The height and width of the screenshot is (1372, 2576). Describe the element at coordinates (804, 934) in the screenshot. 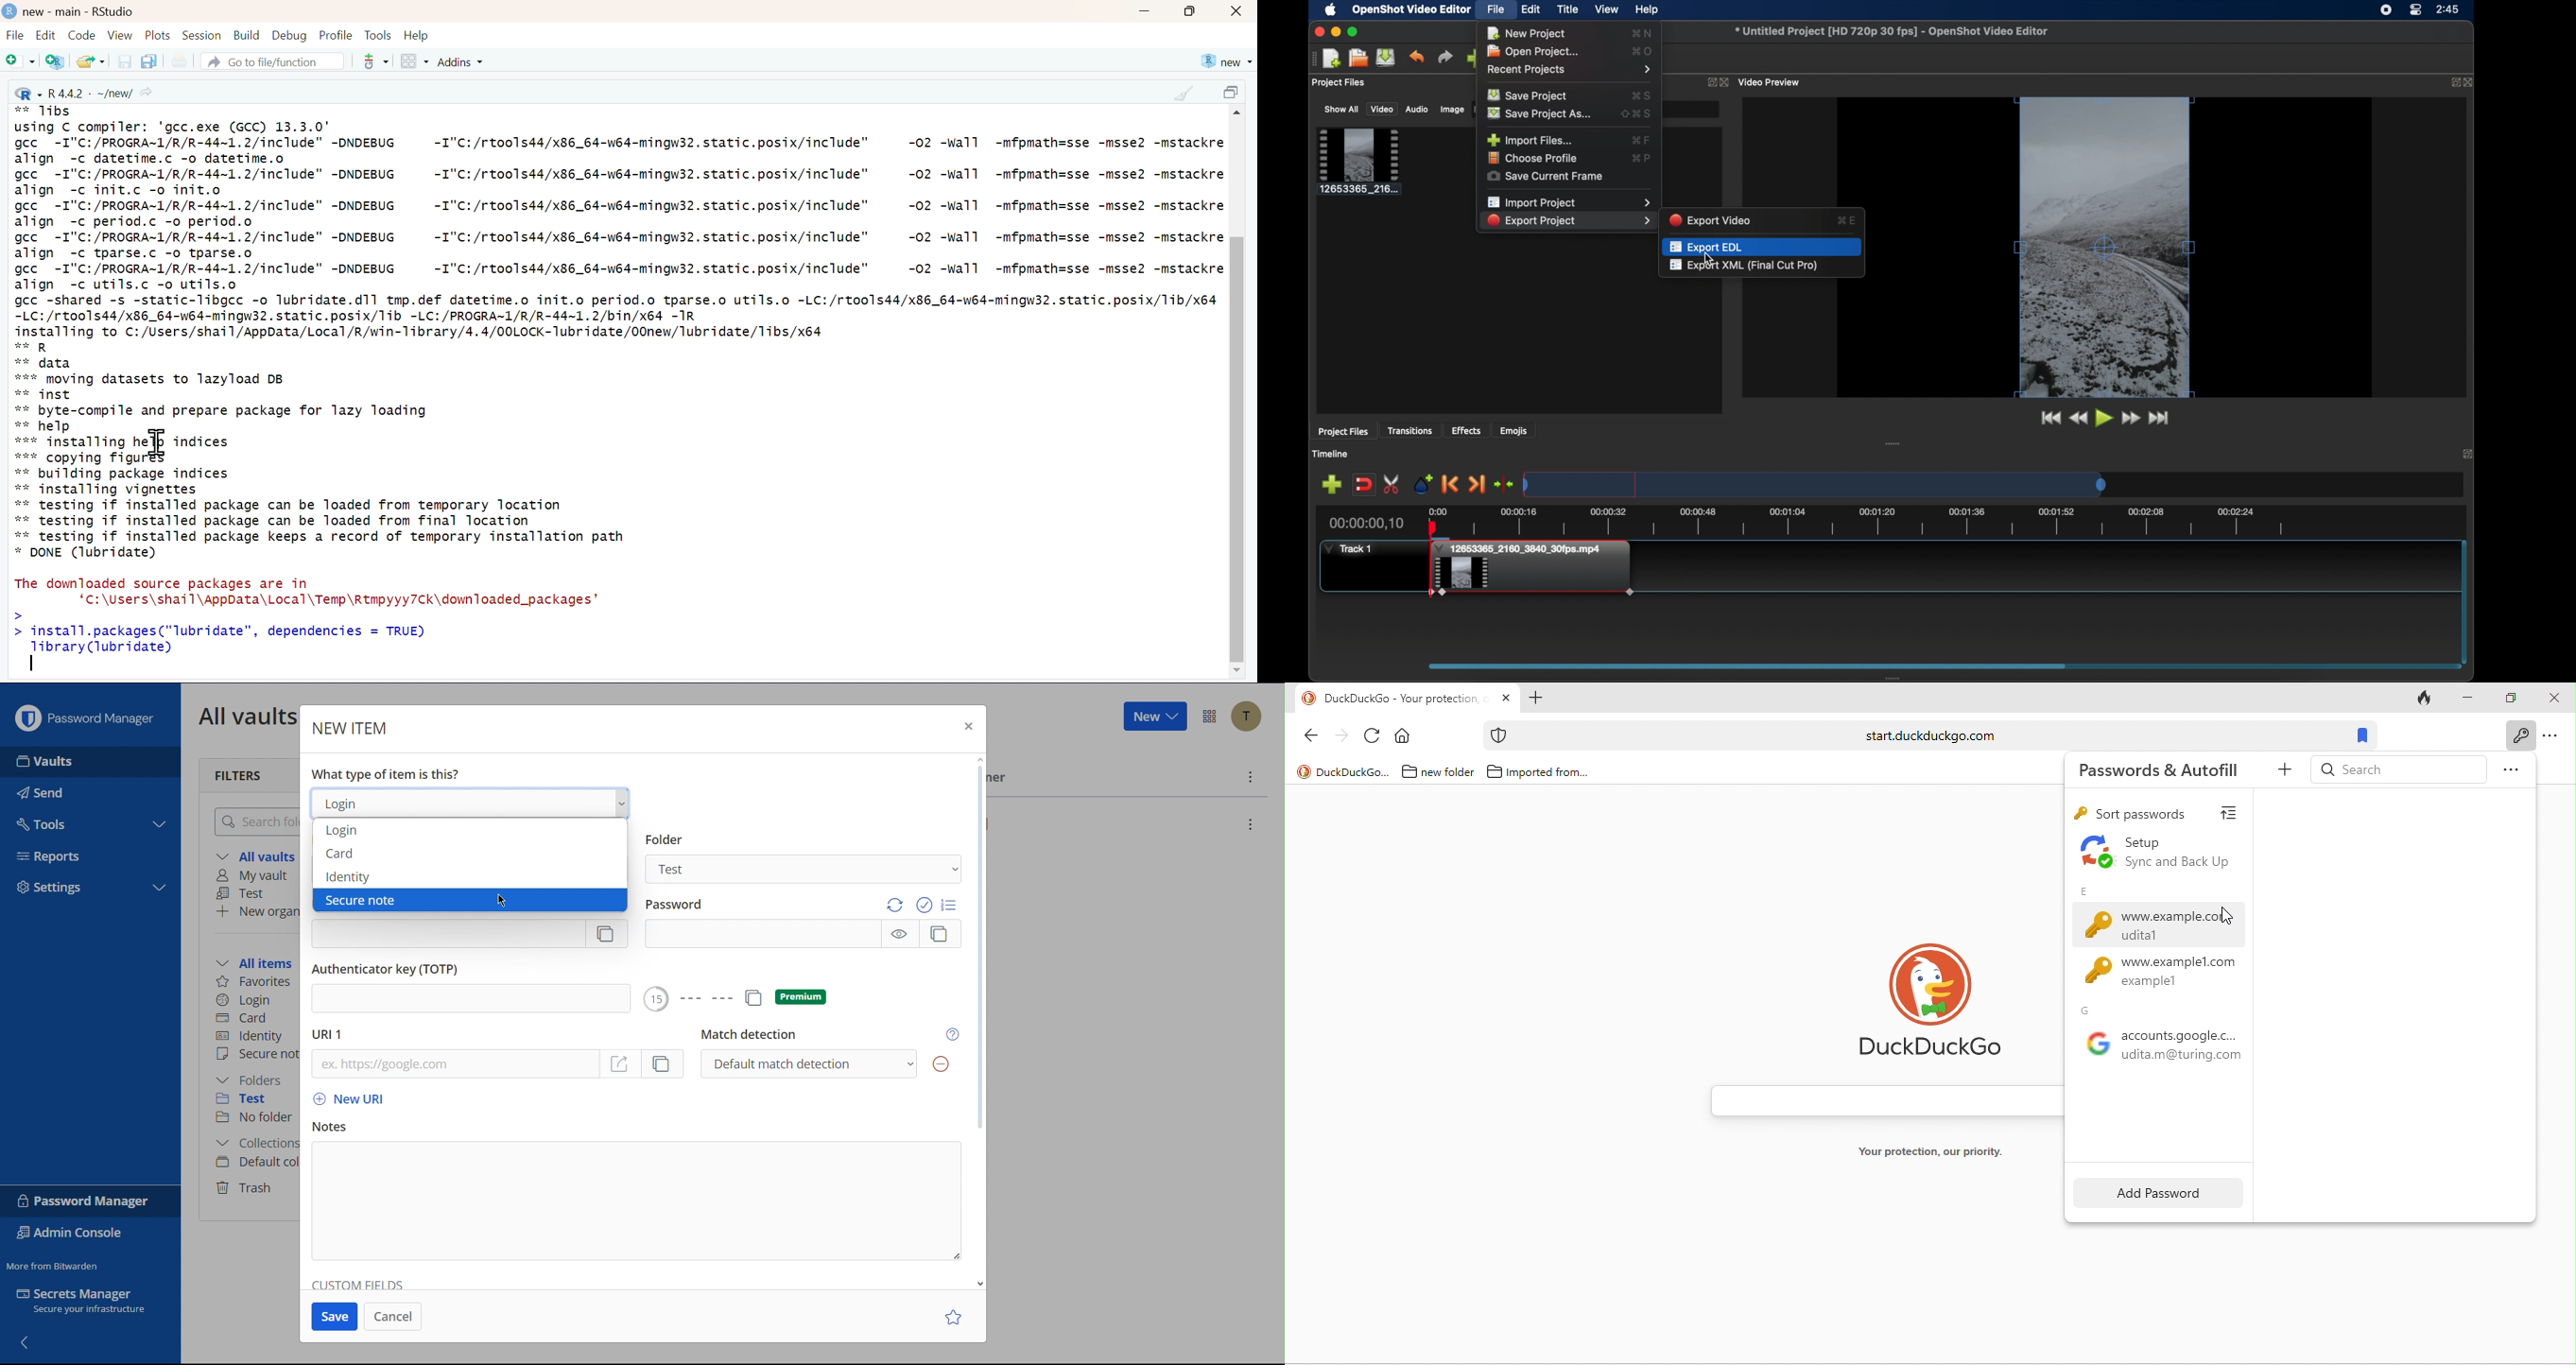

I see `Password` at that location.